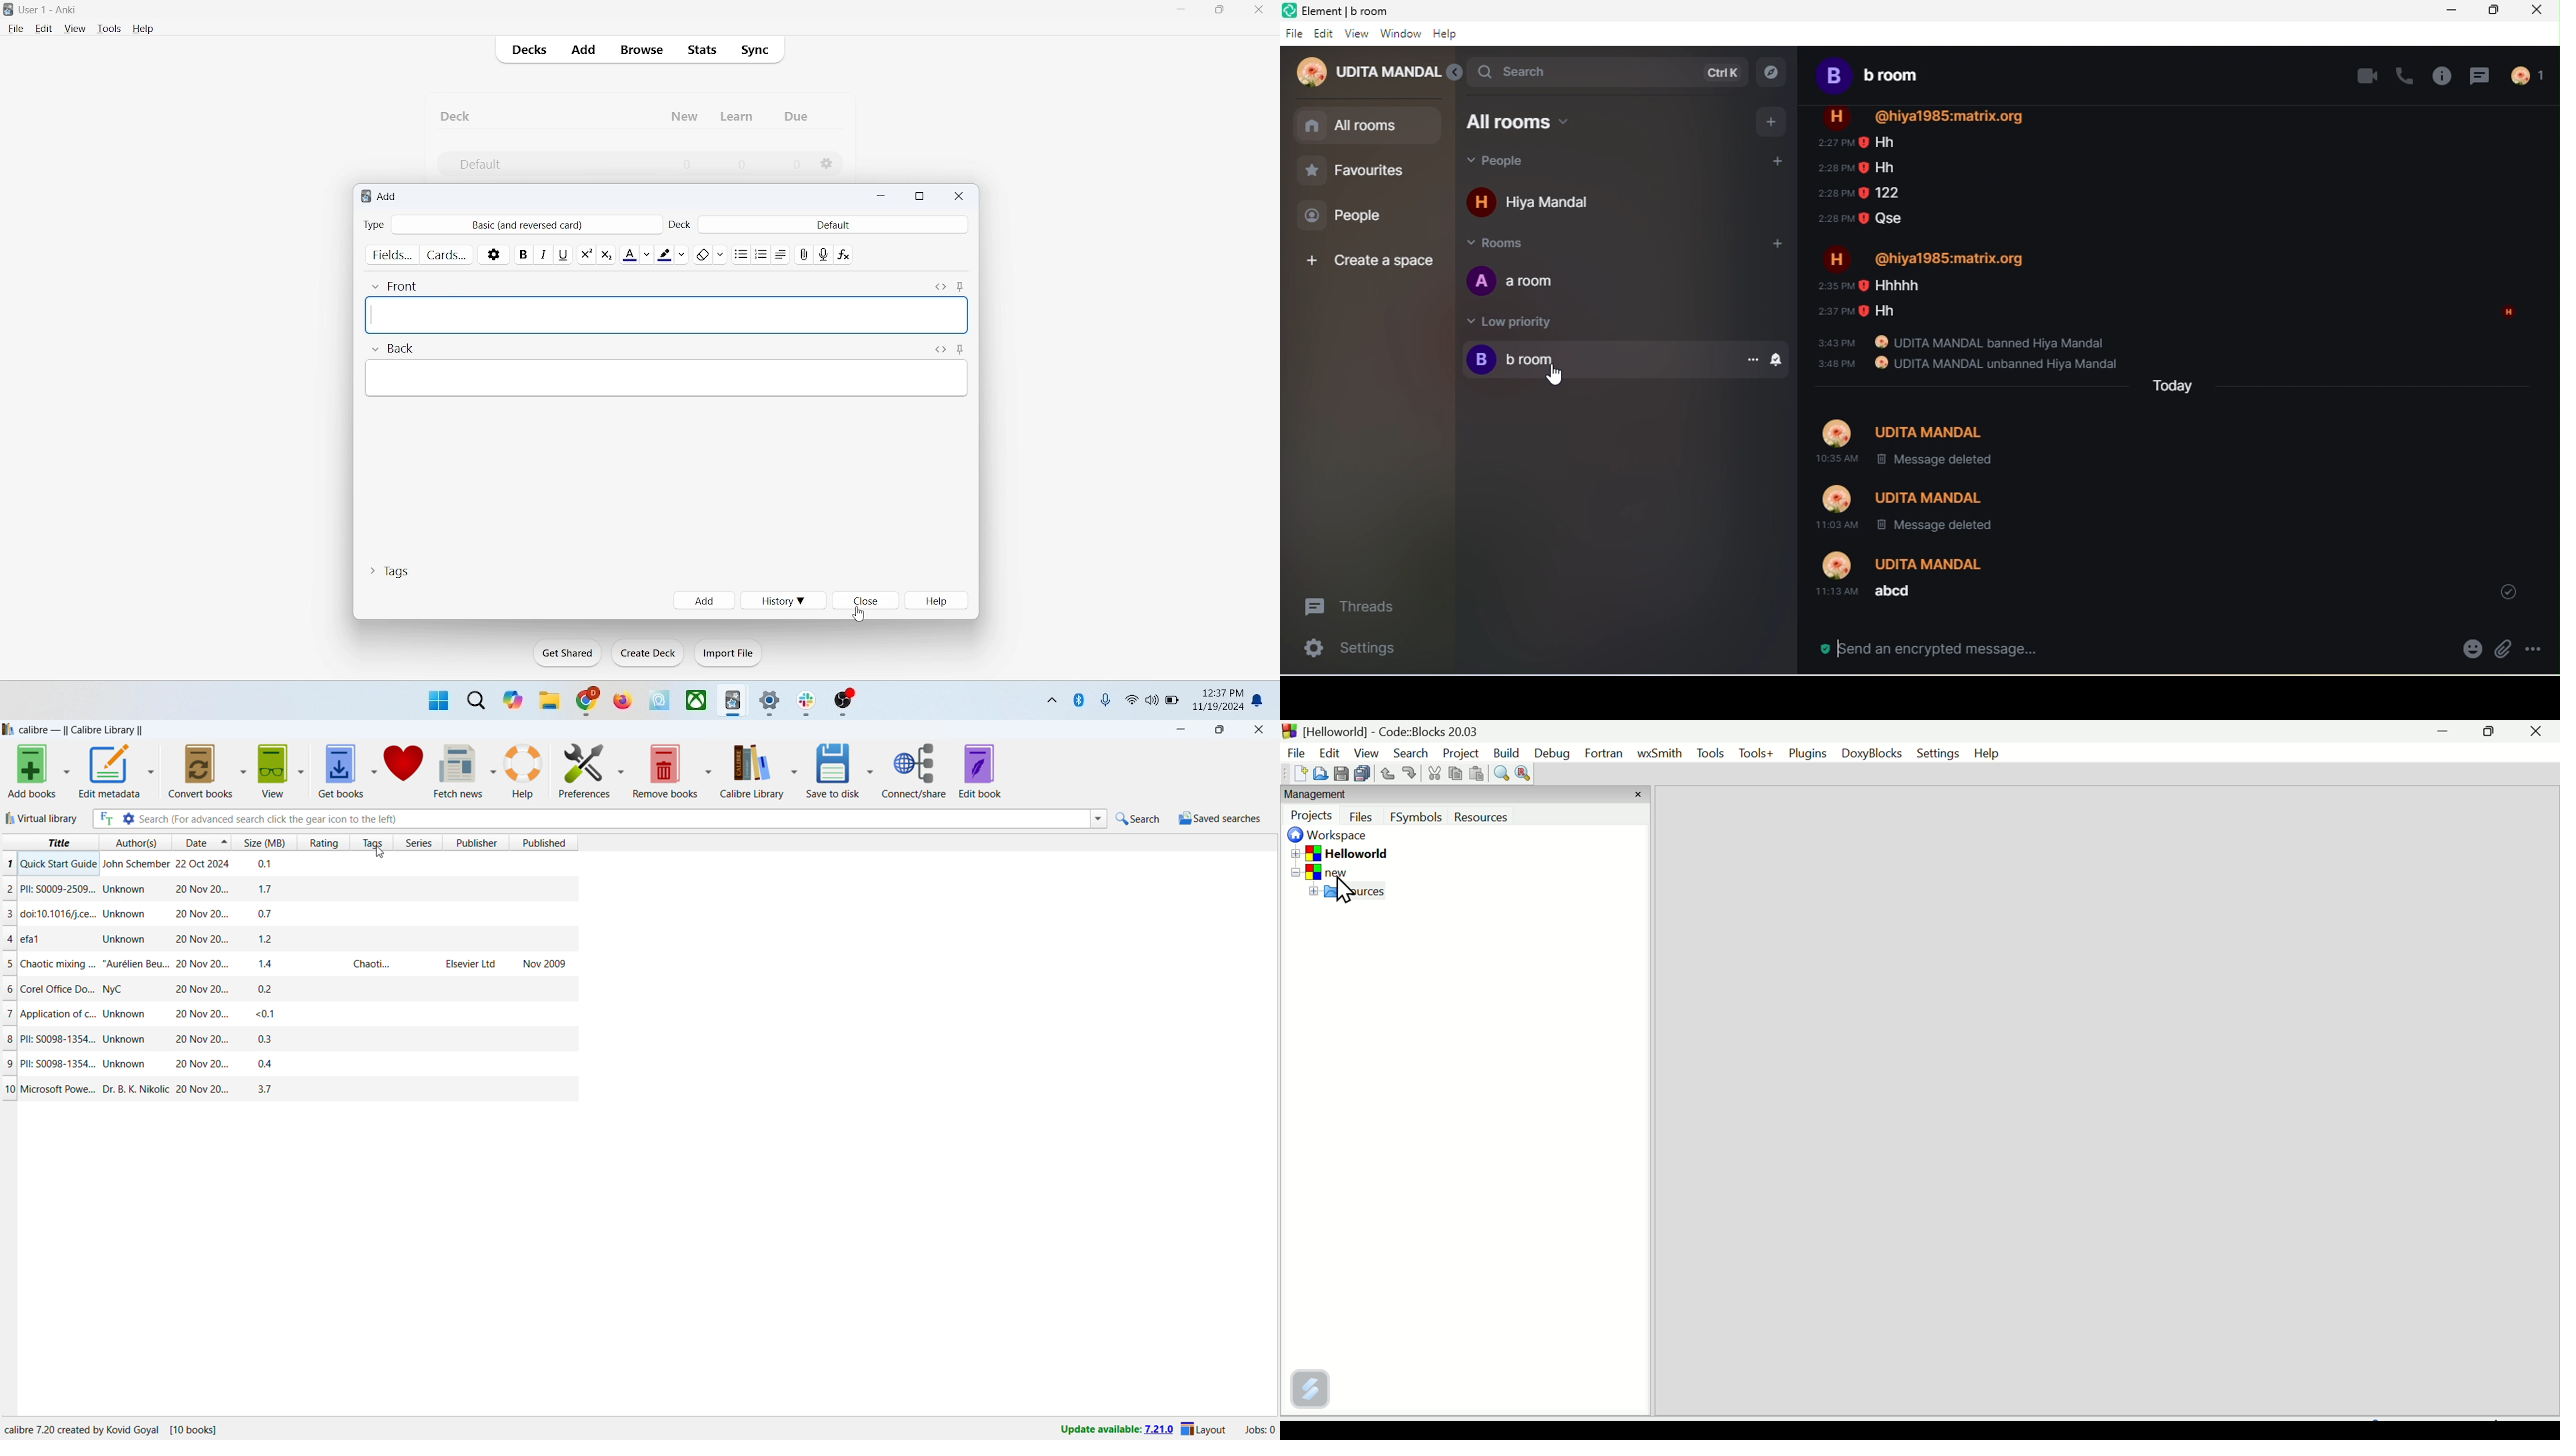 The image size is (2576, 1456). Describe the element at coordinates (736, 116) in the screenshot. I see `learn` at that location.